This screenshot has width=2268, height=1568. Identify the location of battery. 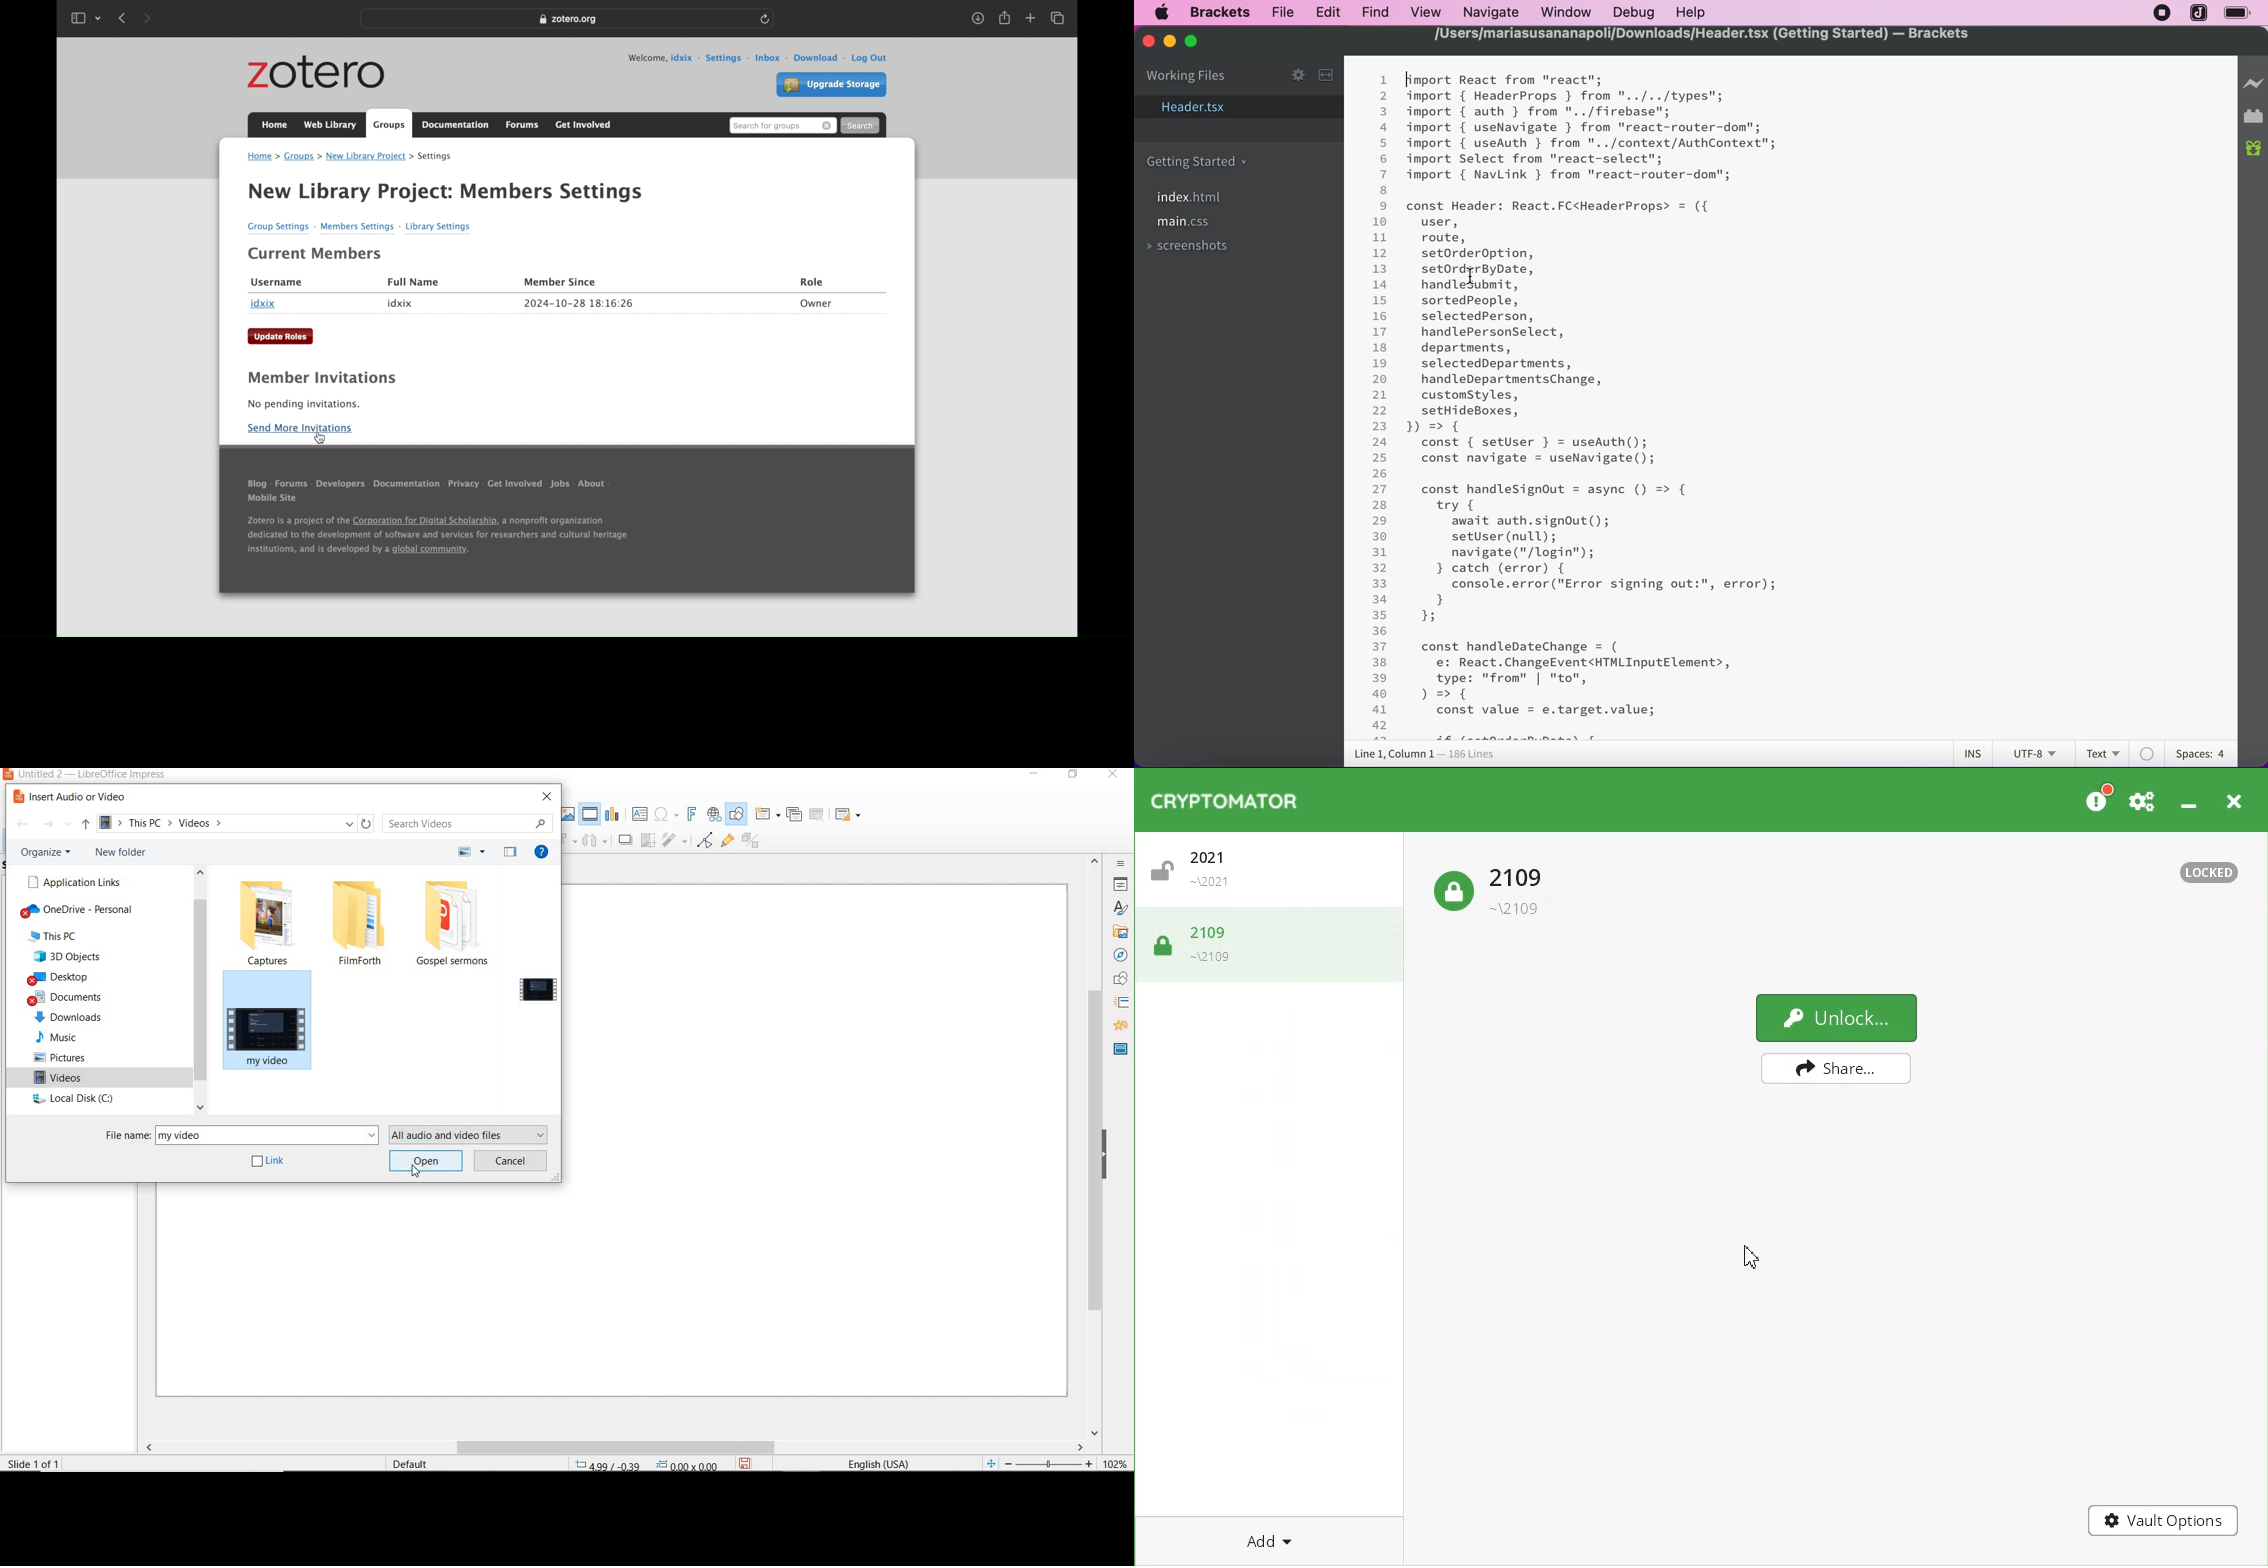
(2242, 14).